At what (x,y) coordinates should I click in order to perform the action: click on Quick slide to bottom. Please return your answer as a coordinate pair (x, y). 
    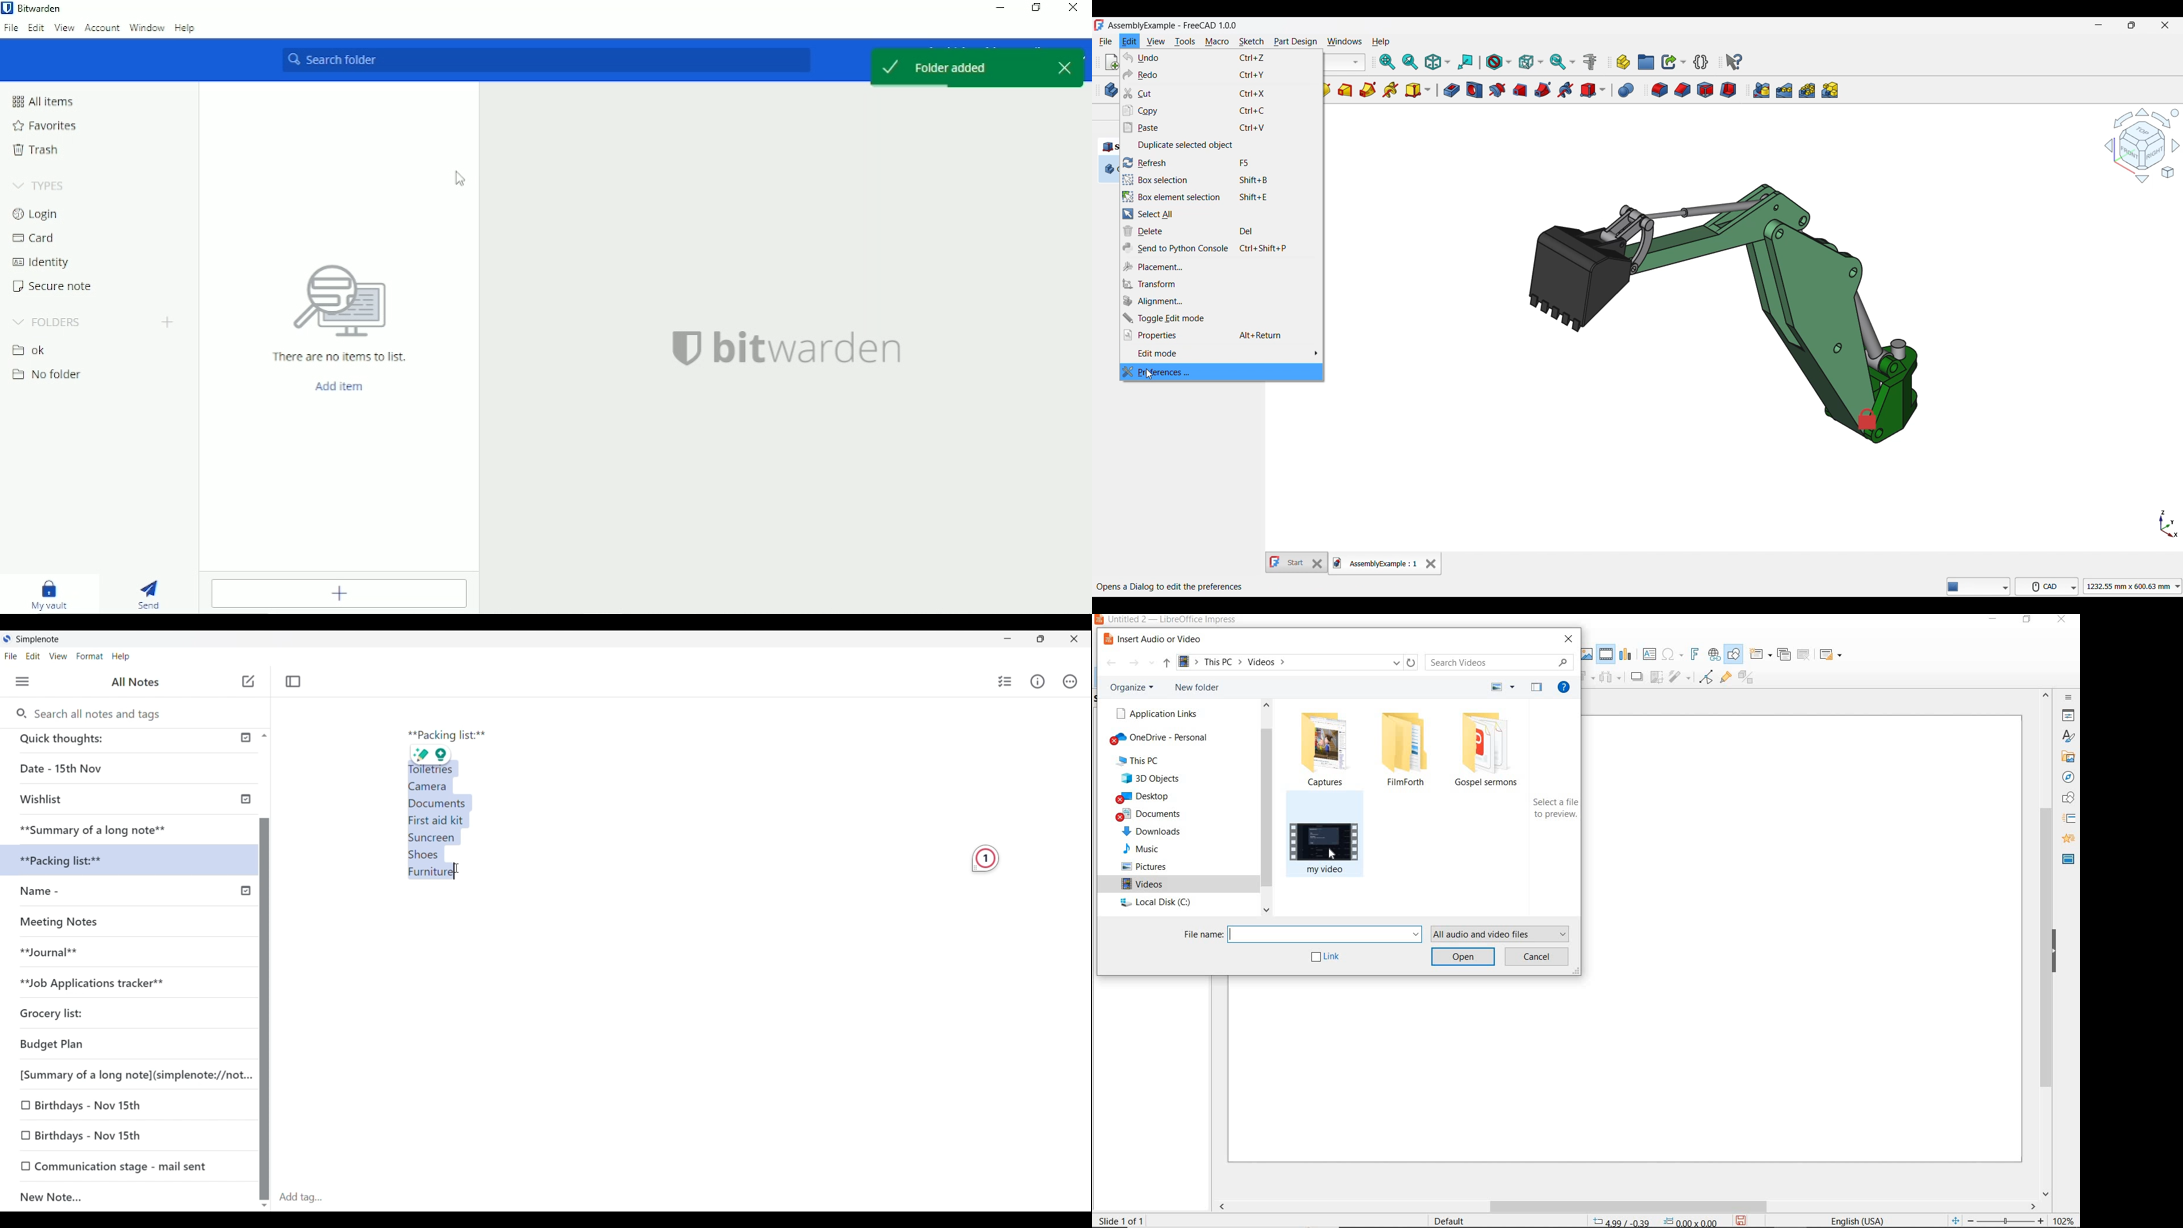
    Looking at the image, I should click on (264, 1206).